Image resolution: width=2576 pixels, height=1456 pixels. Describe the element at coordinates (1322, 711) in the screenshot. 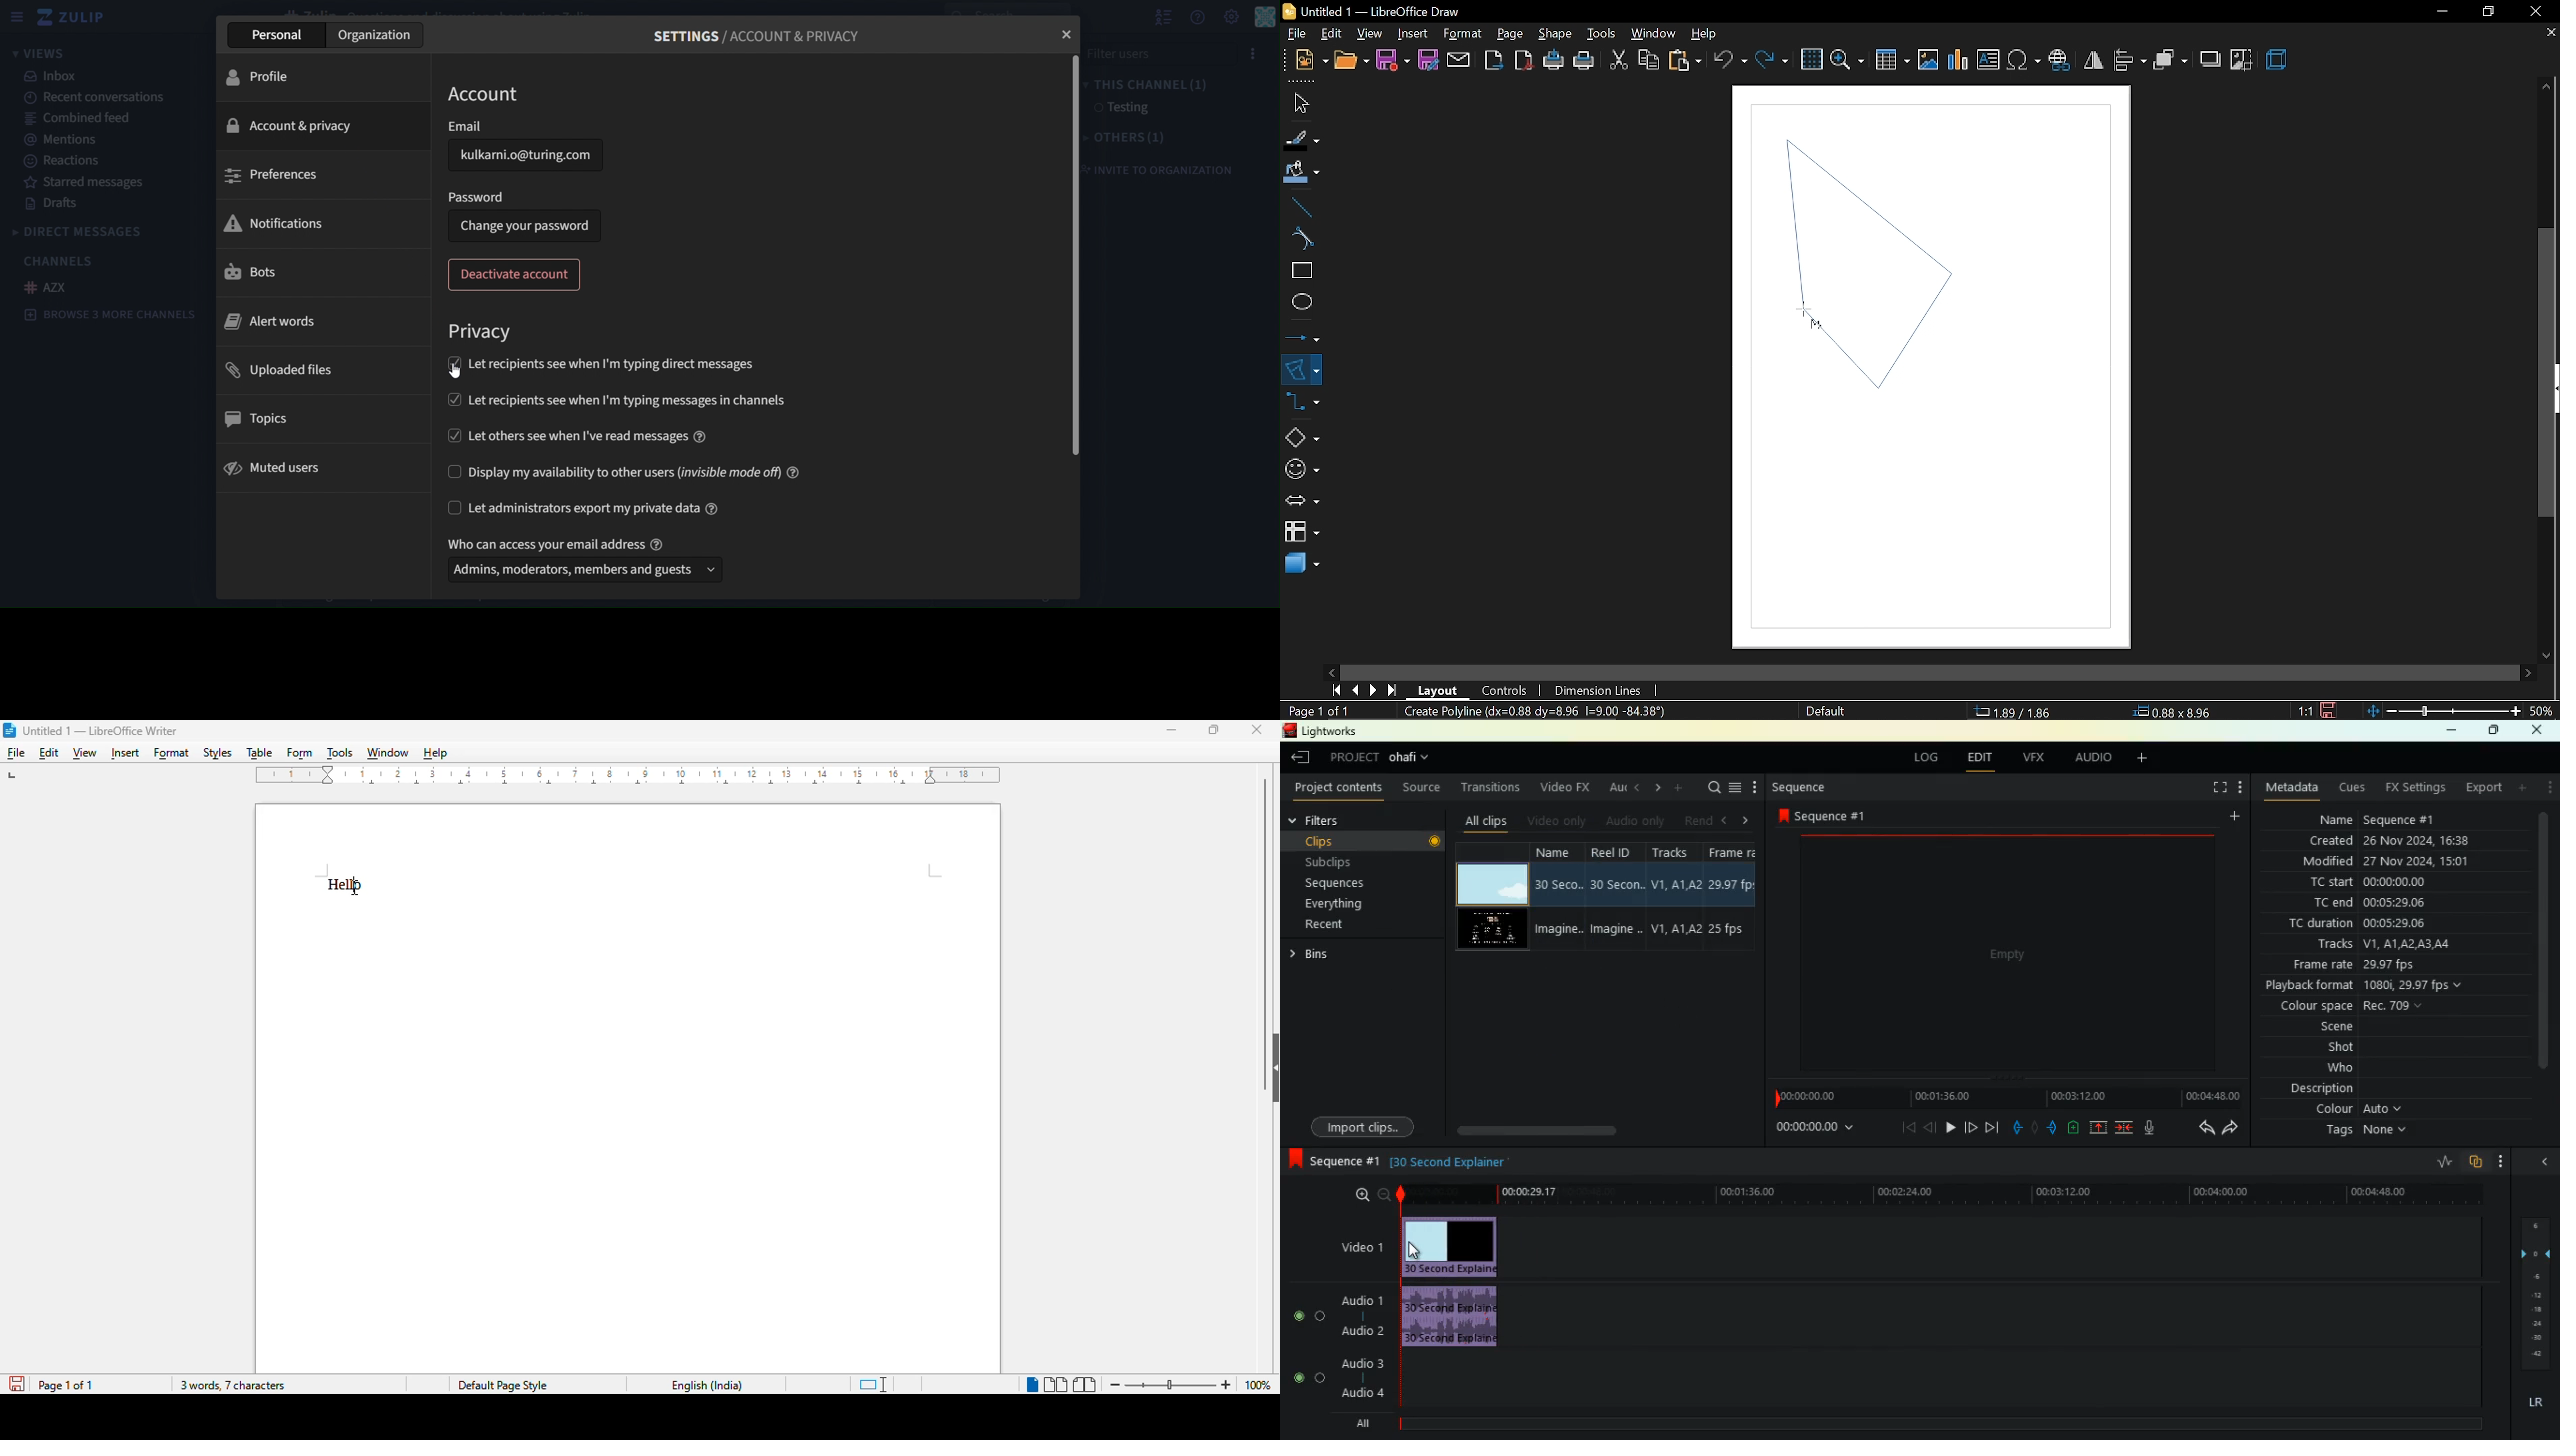

I see `current page` at that location.